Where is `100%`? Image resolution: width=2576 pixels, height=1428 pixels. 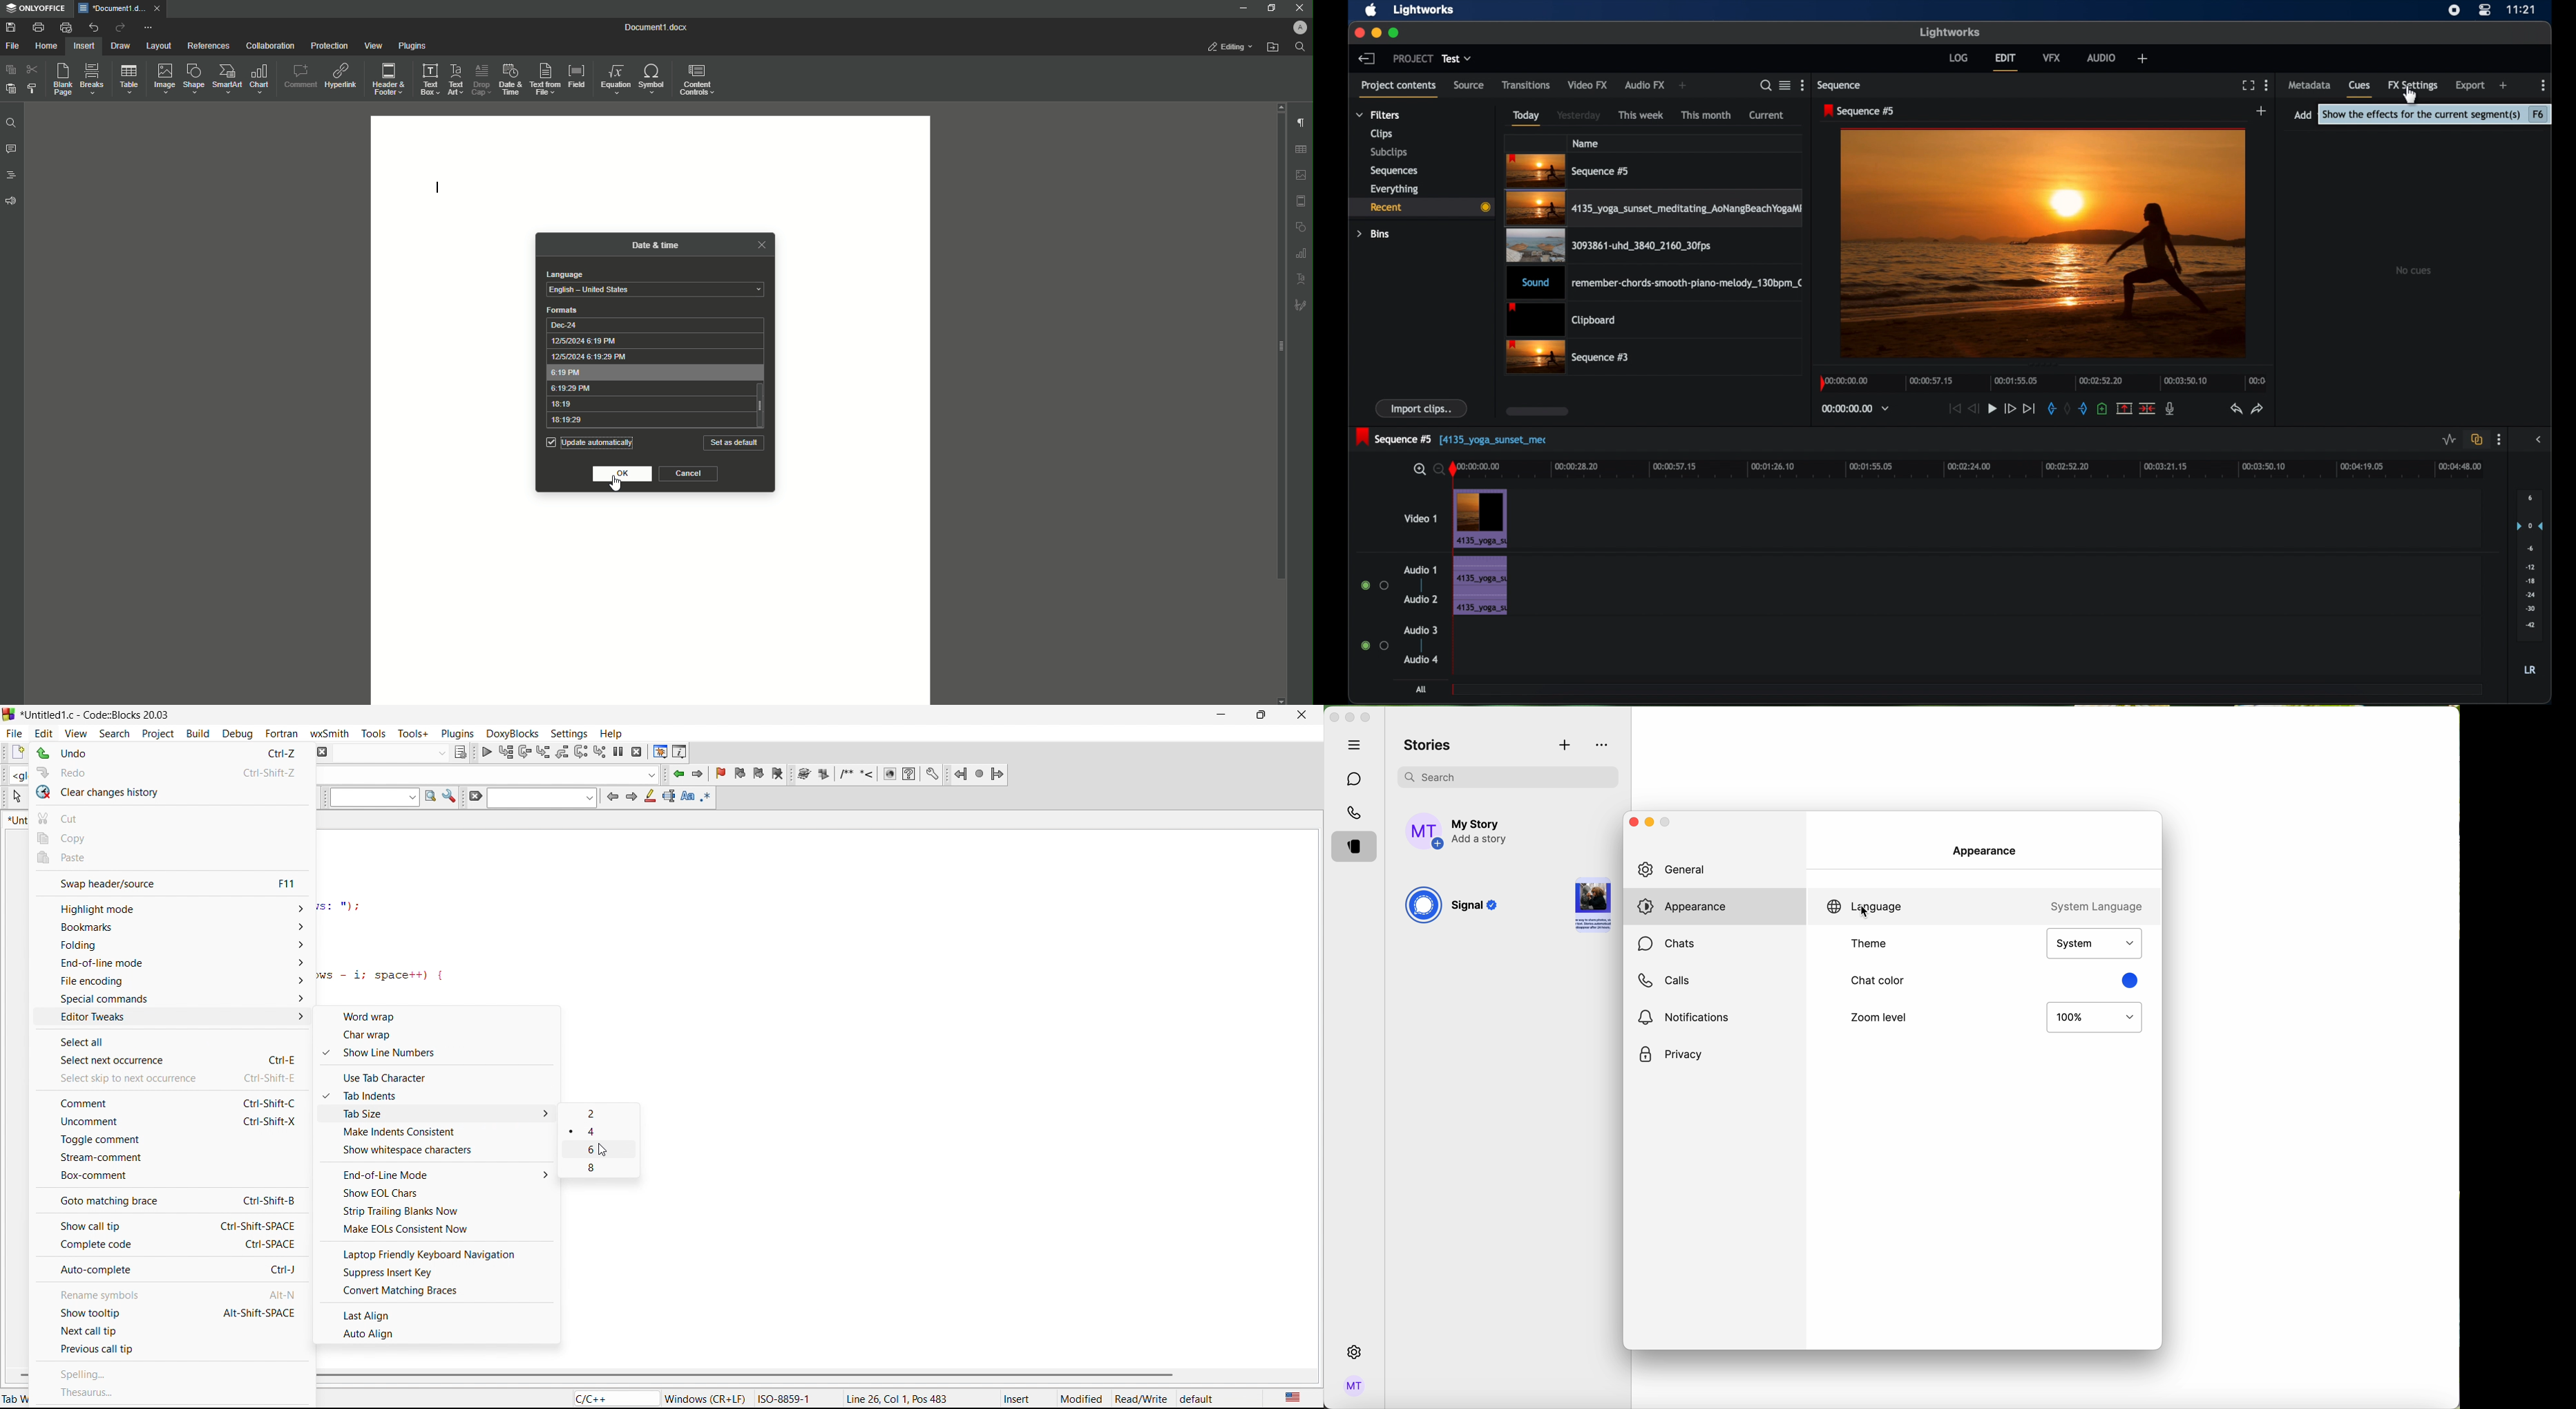 100% is located at coordinates (2095, 1018).